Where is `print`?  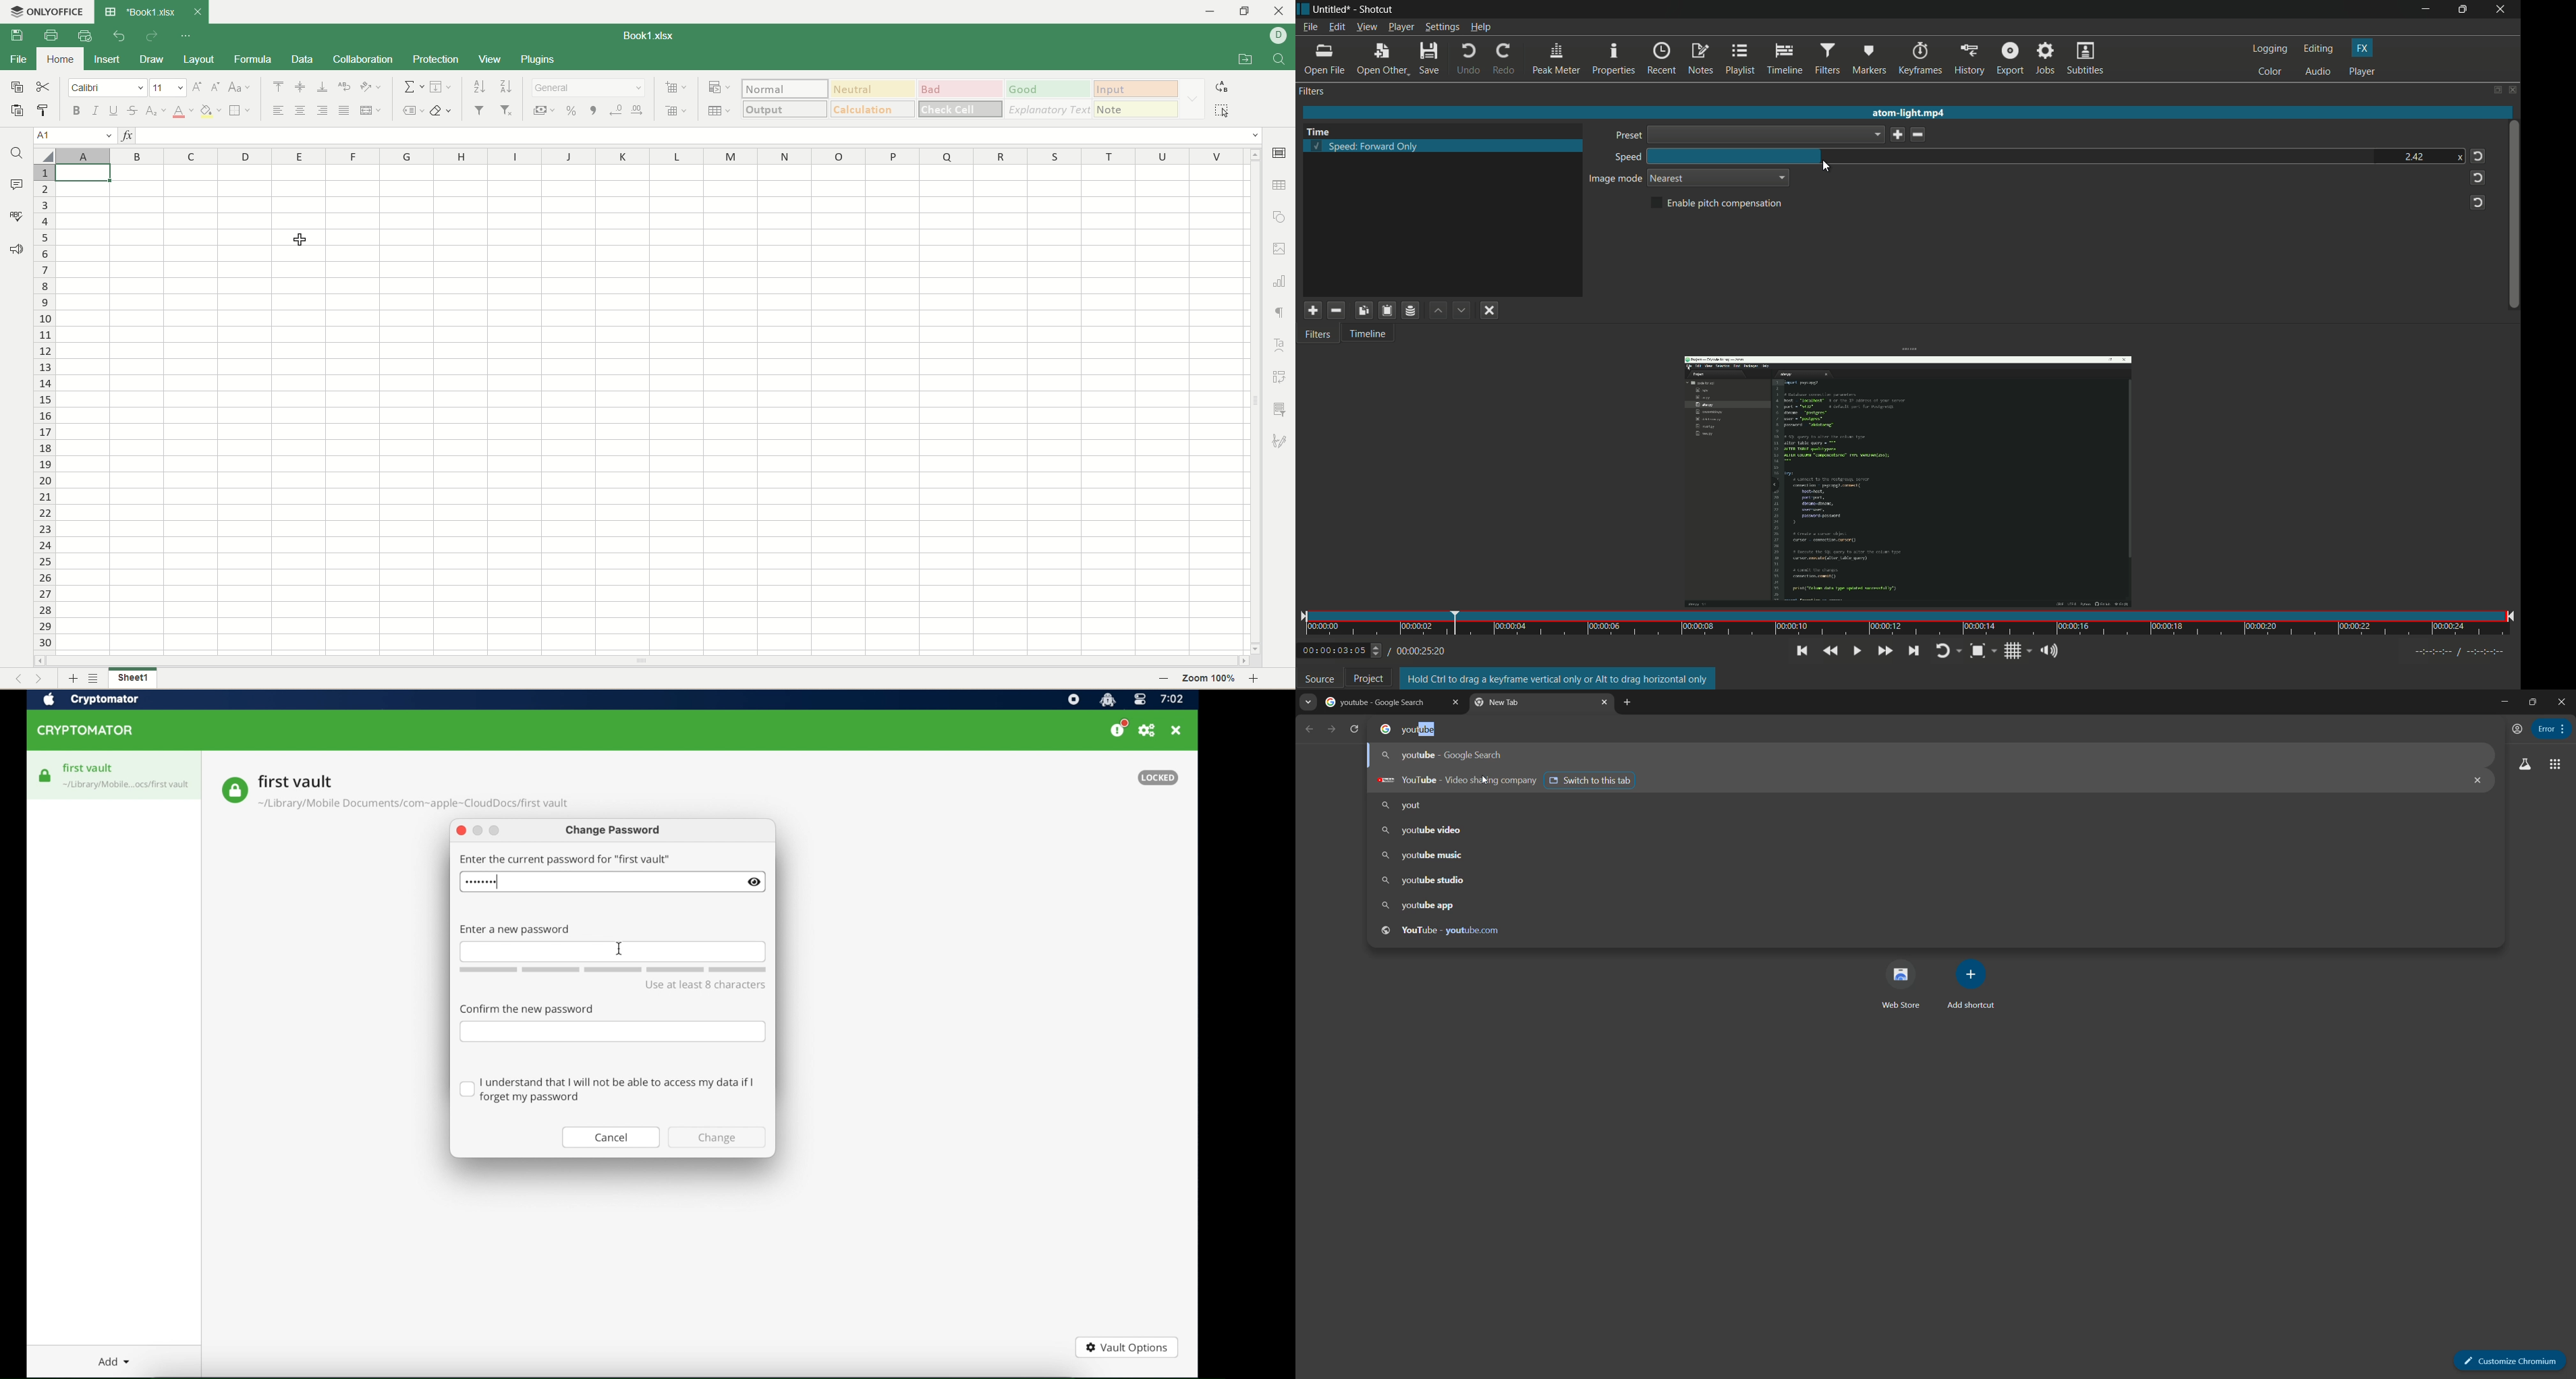 print is located at coordinates (52, 36).